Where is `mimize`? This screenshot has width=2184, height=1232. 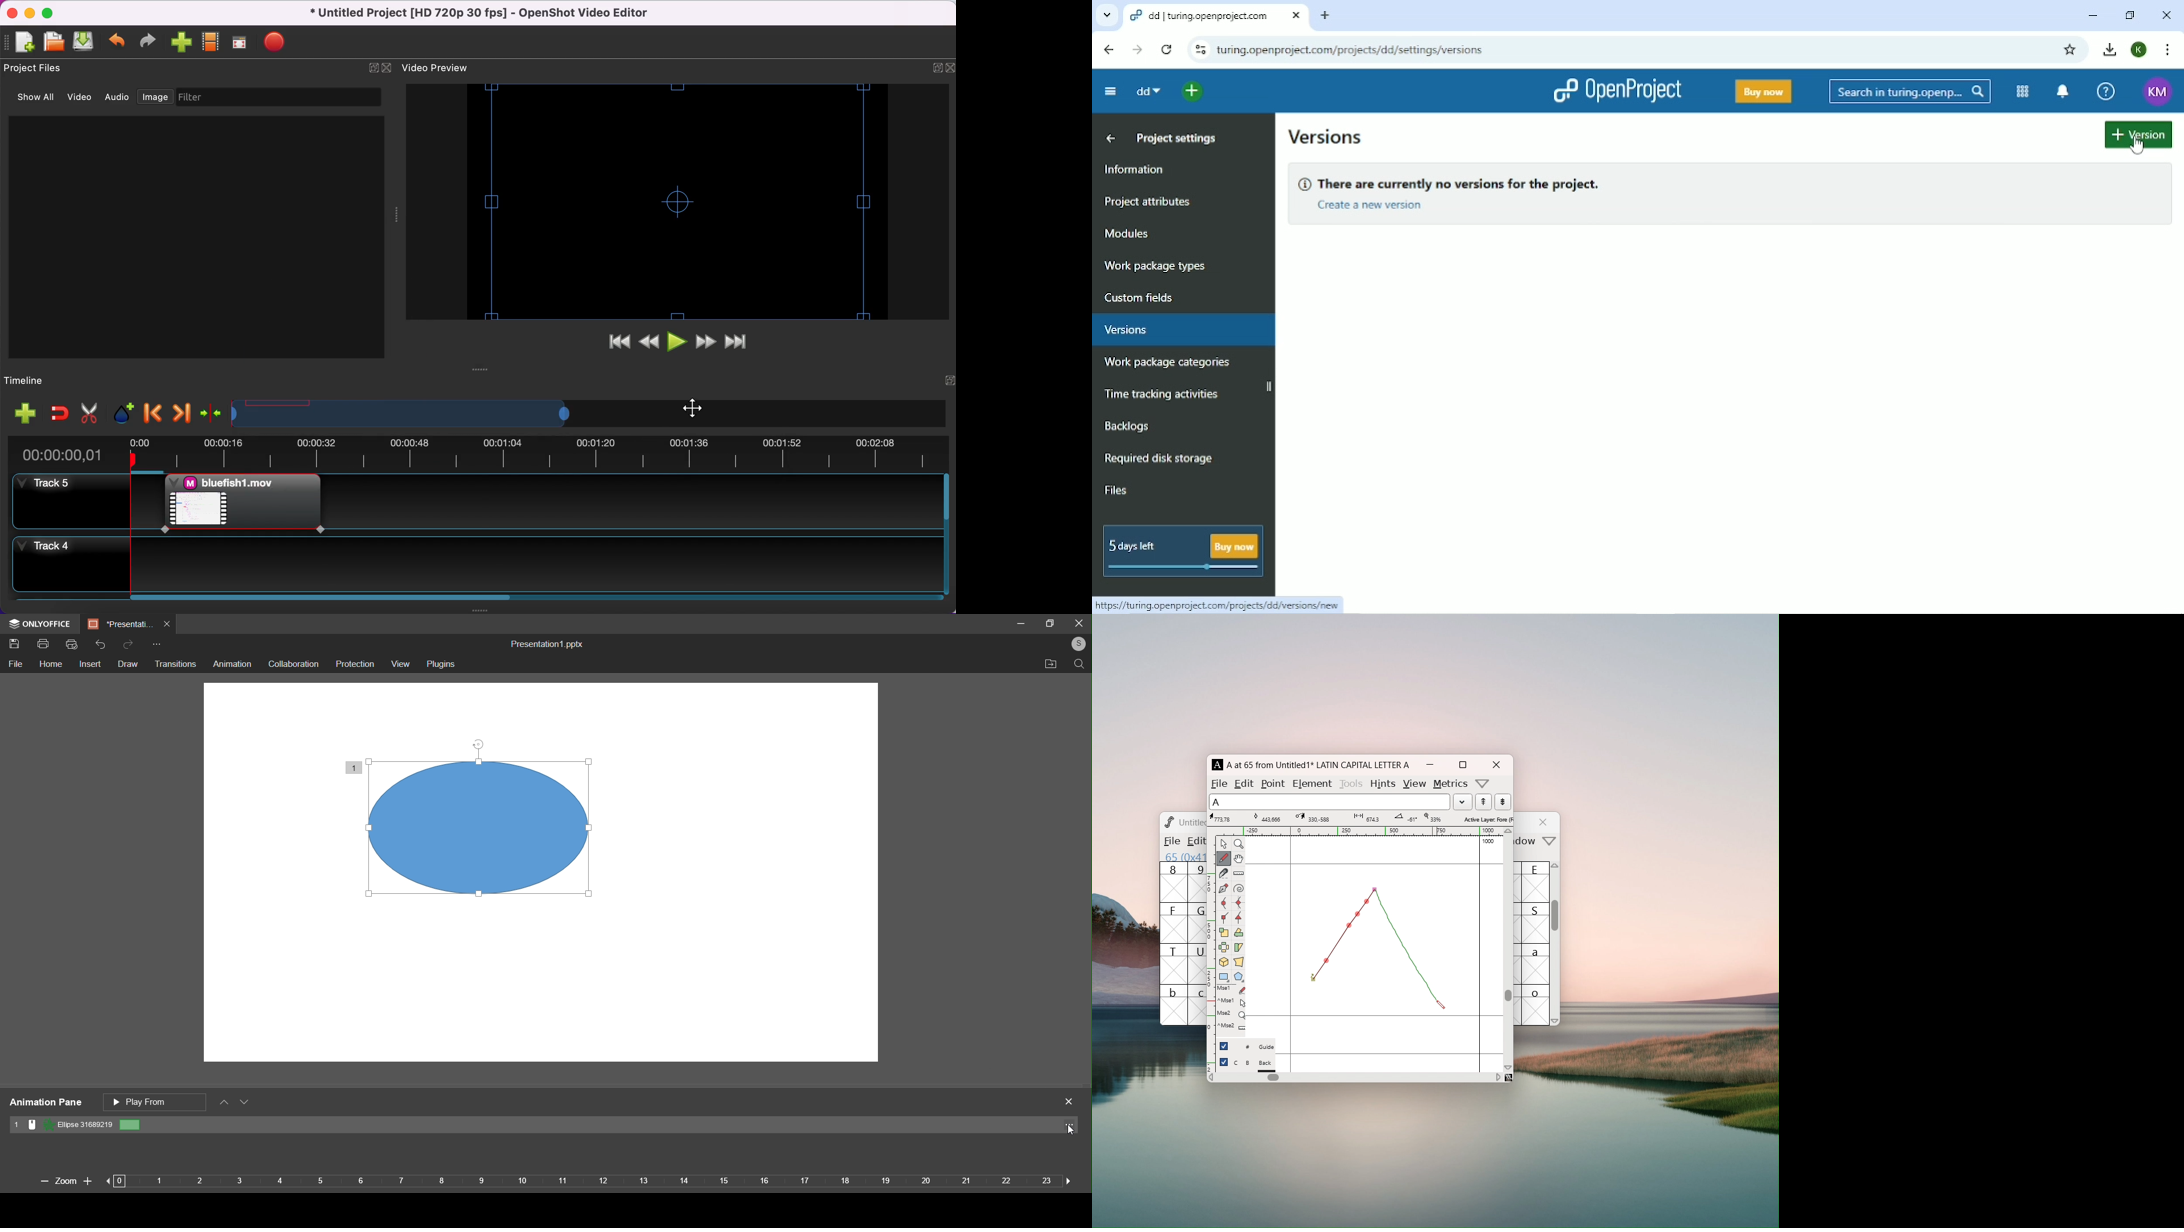 mimize is located at coordinates (1430, 765).